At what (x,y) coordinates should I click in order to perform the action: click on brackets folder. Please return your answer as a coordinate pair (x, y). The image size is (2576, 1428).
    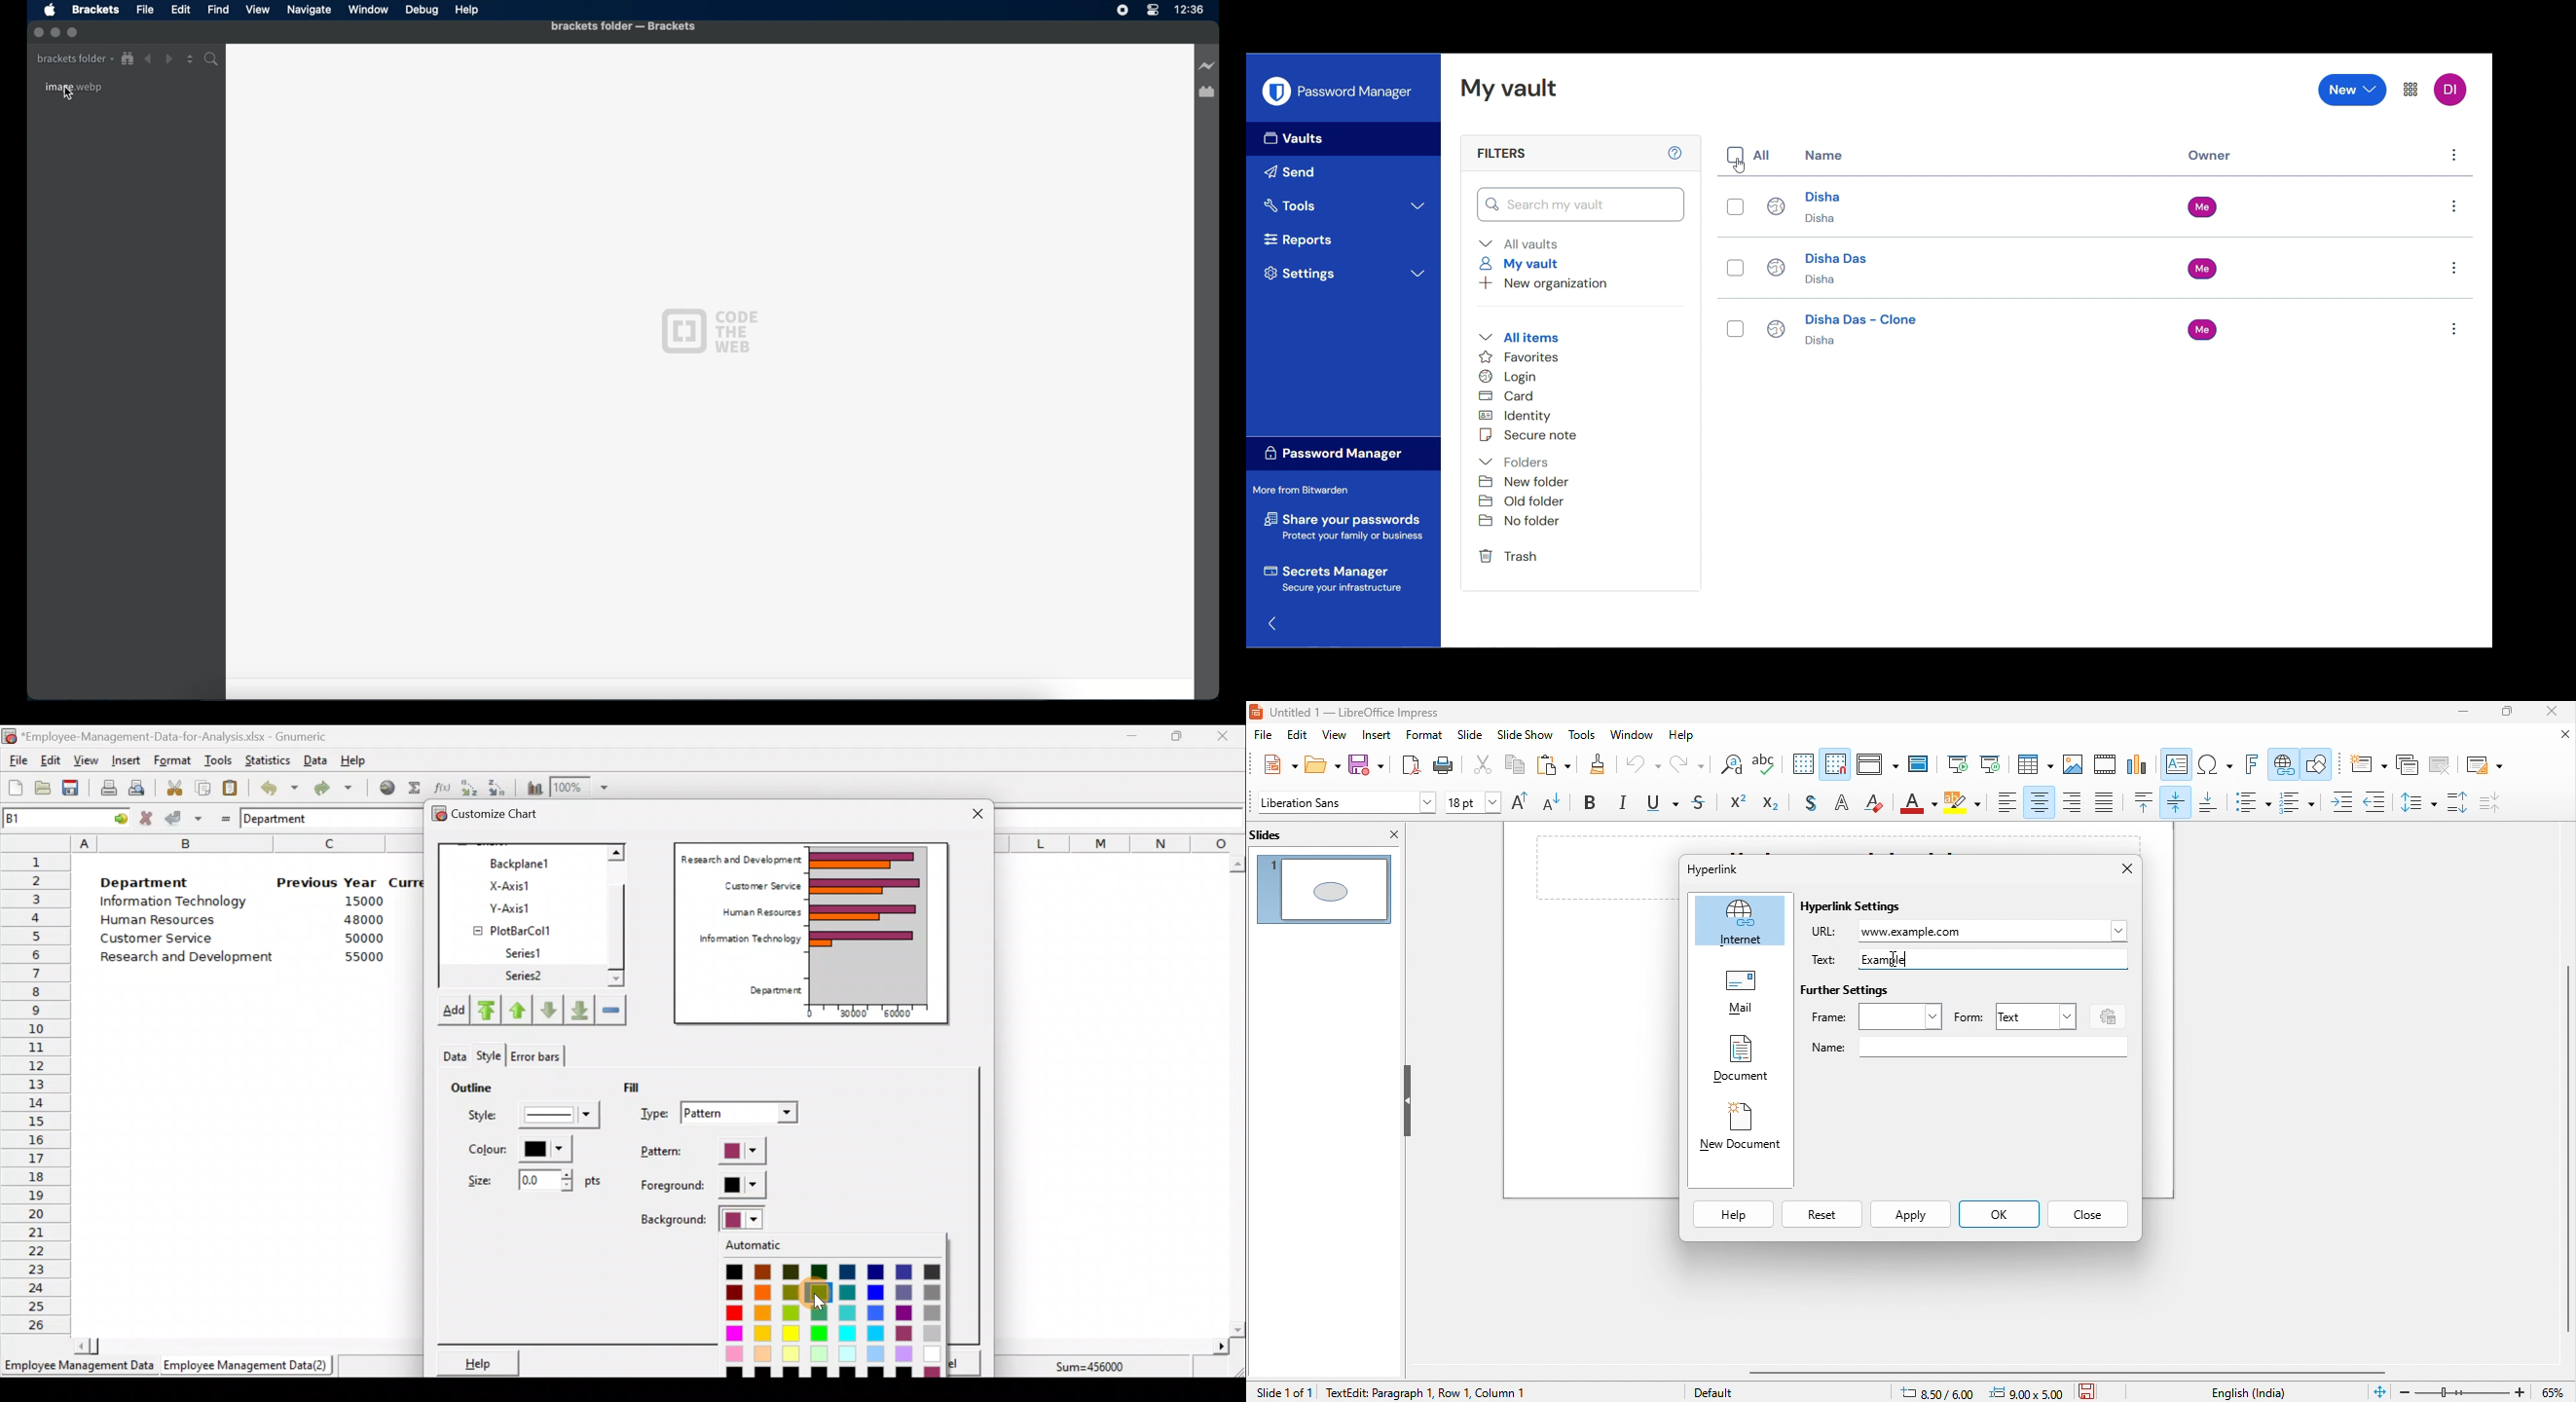
    Looking at the image, I should click on (75, 59).